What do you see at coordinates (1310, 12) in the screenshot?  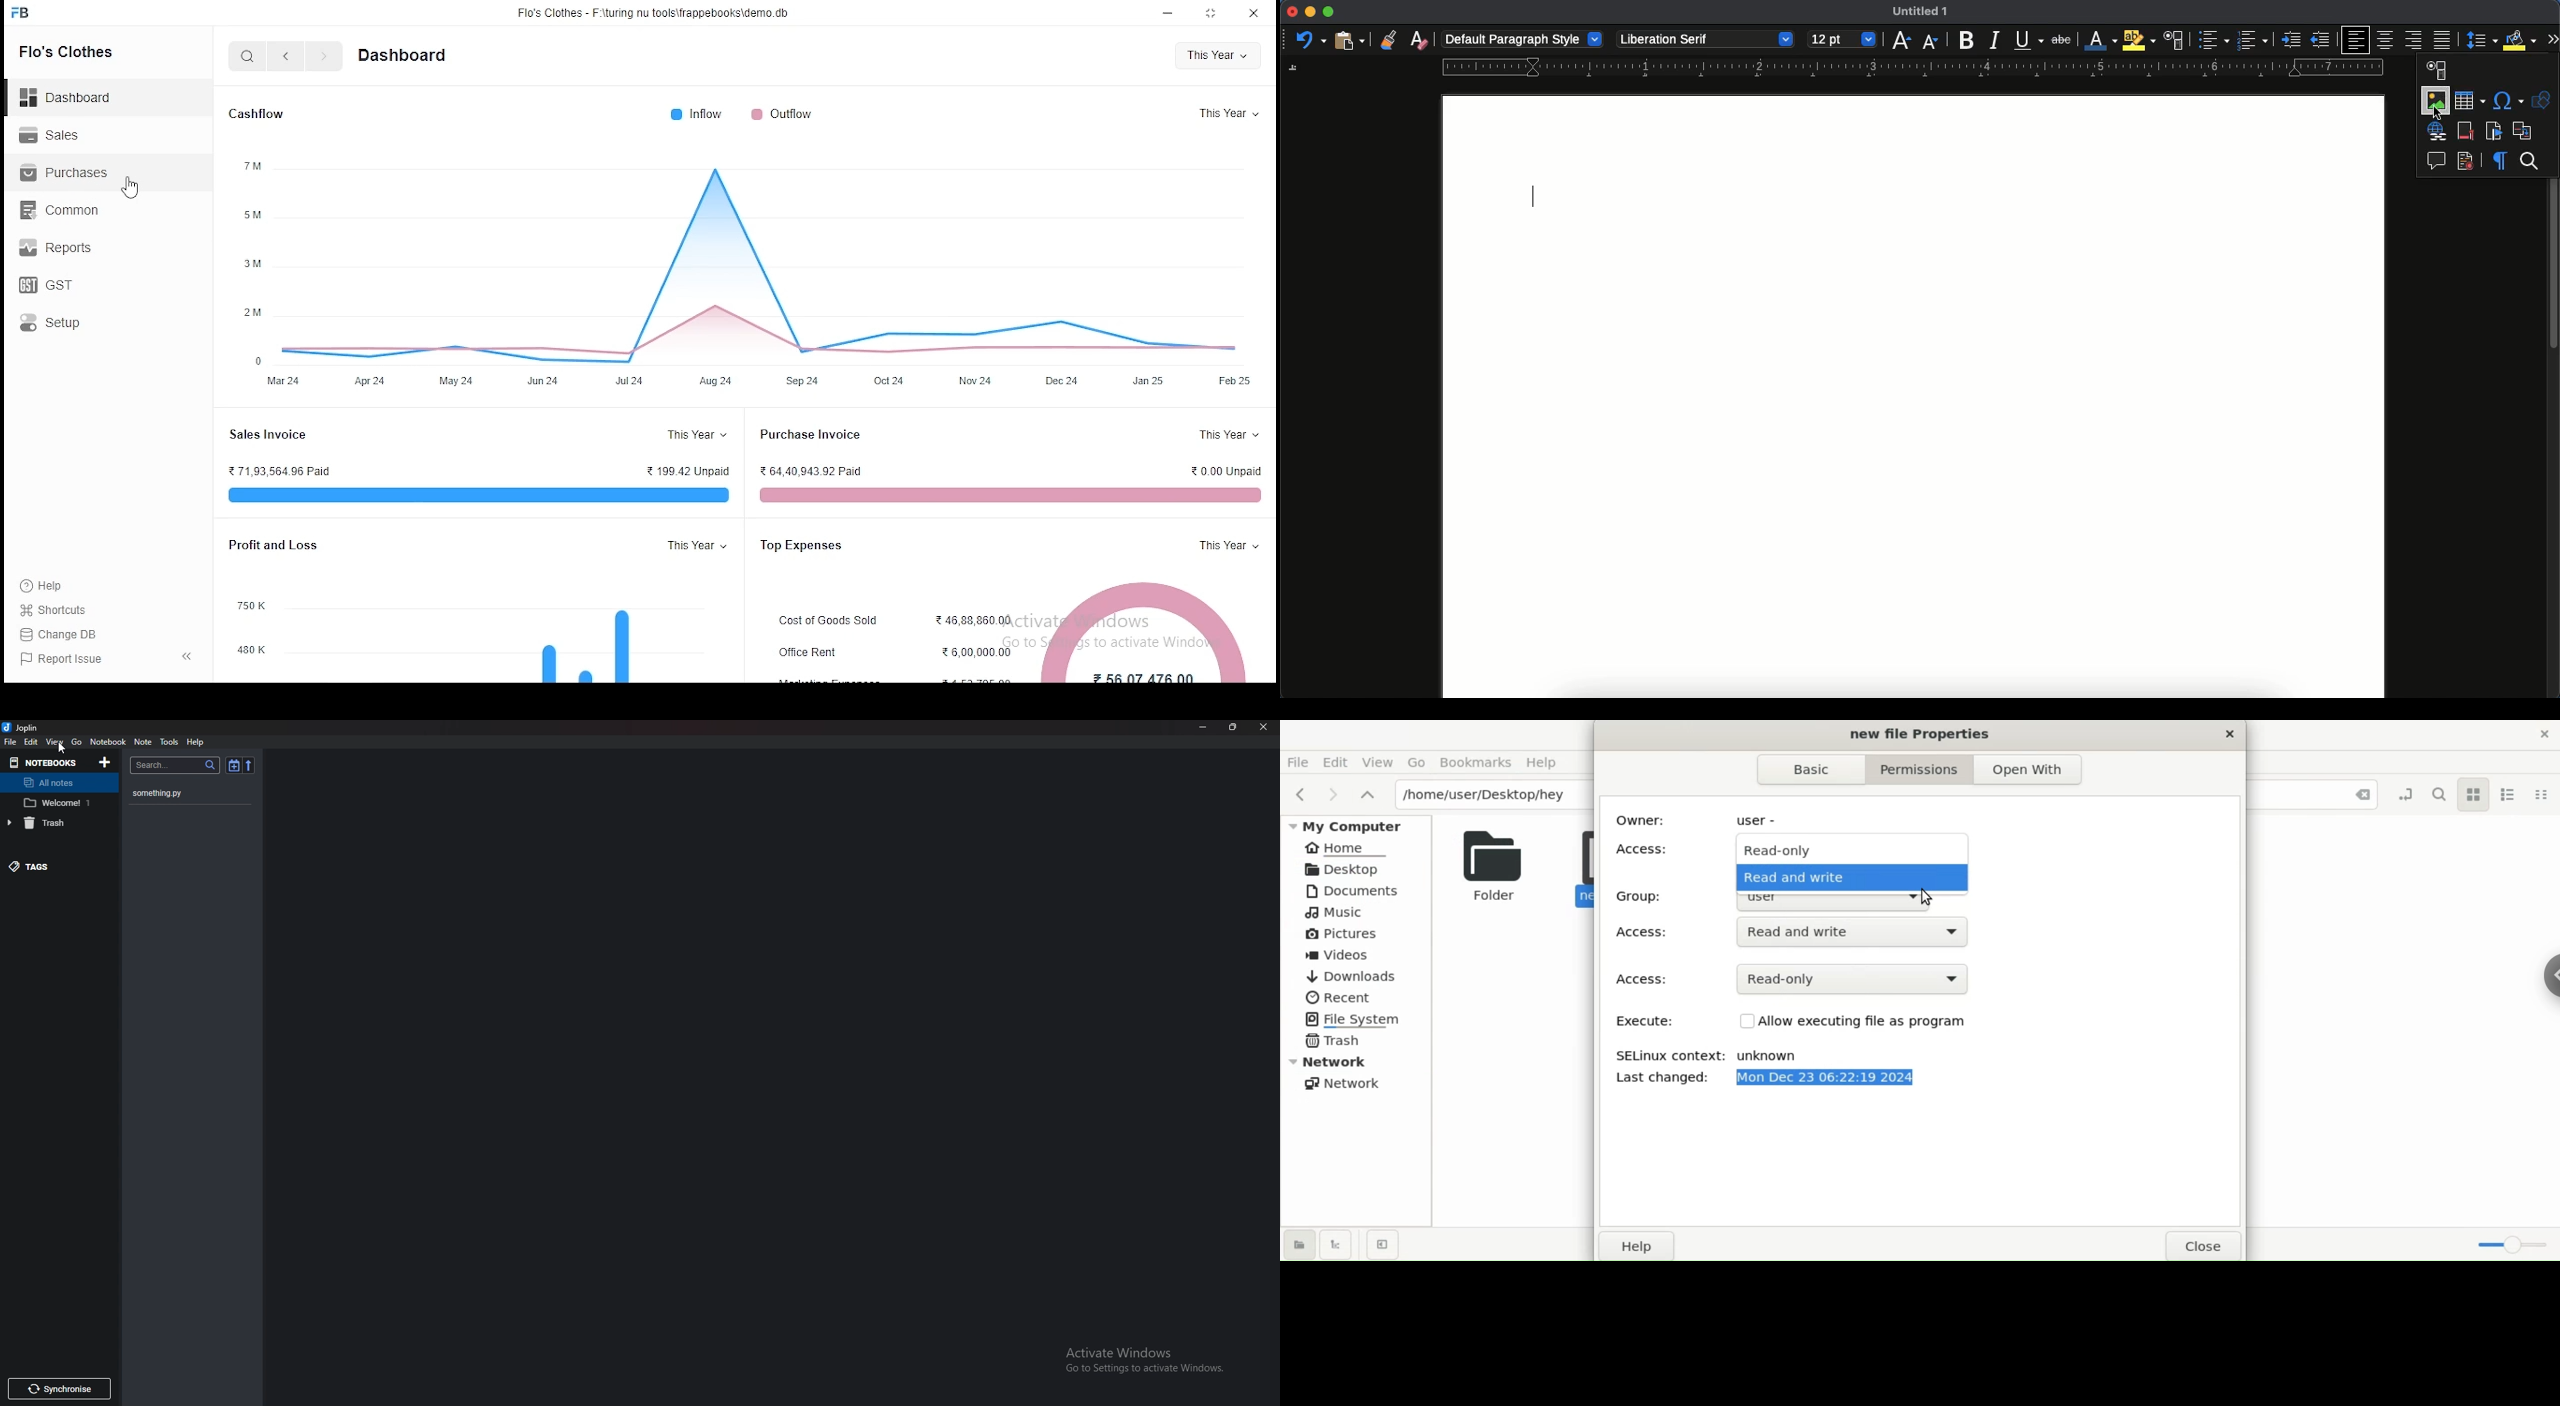 I see `minimize ` at bounding box center [1310, 12].